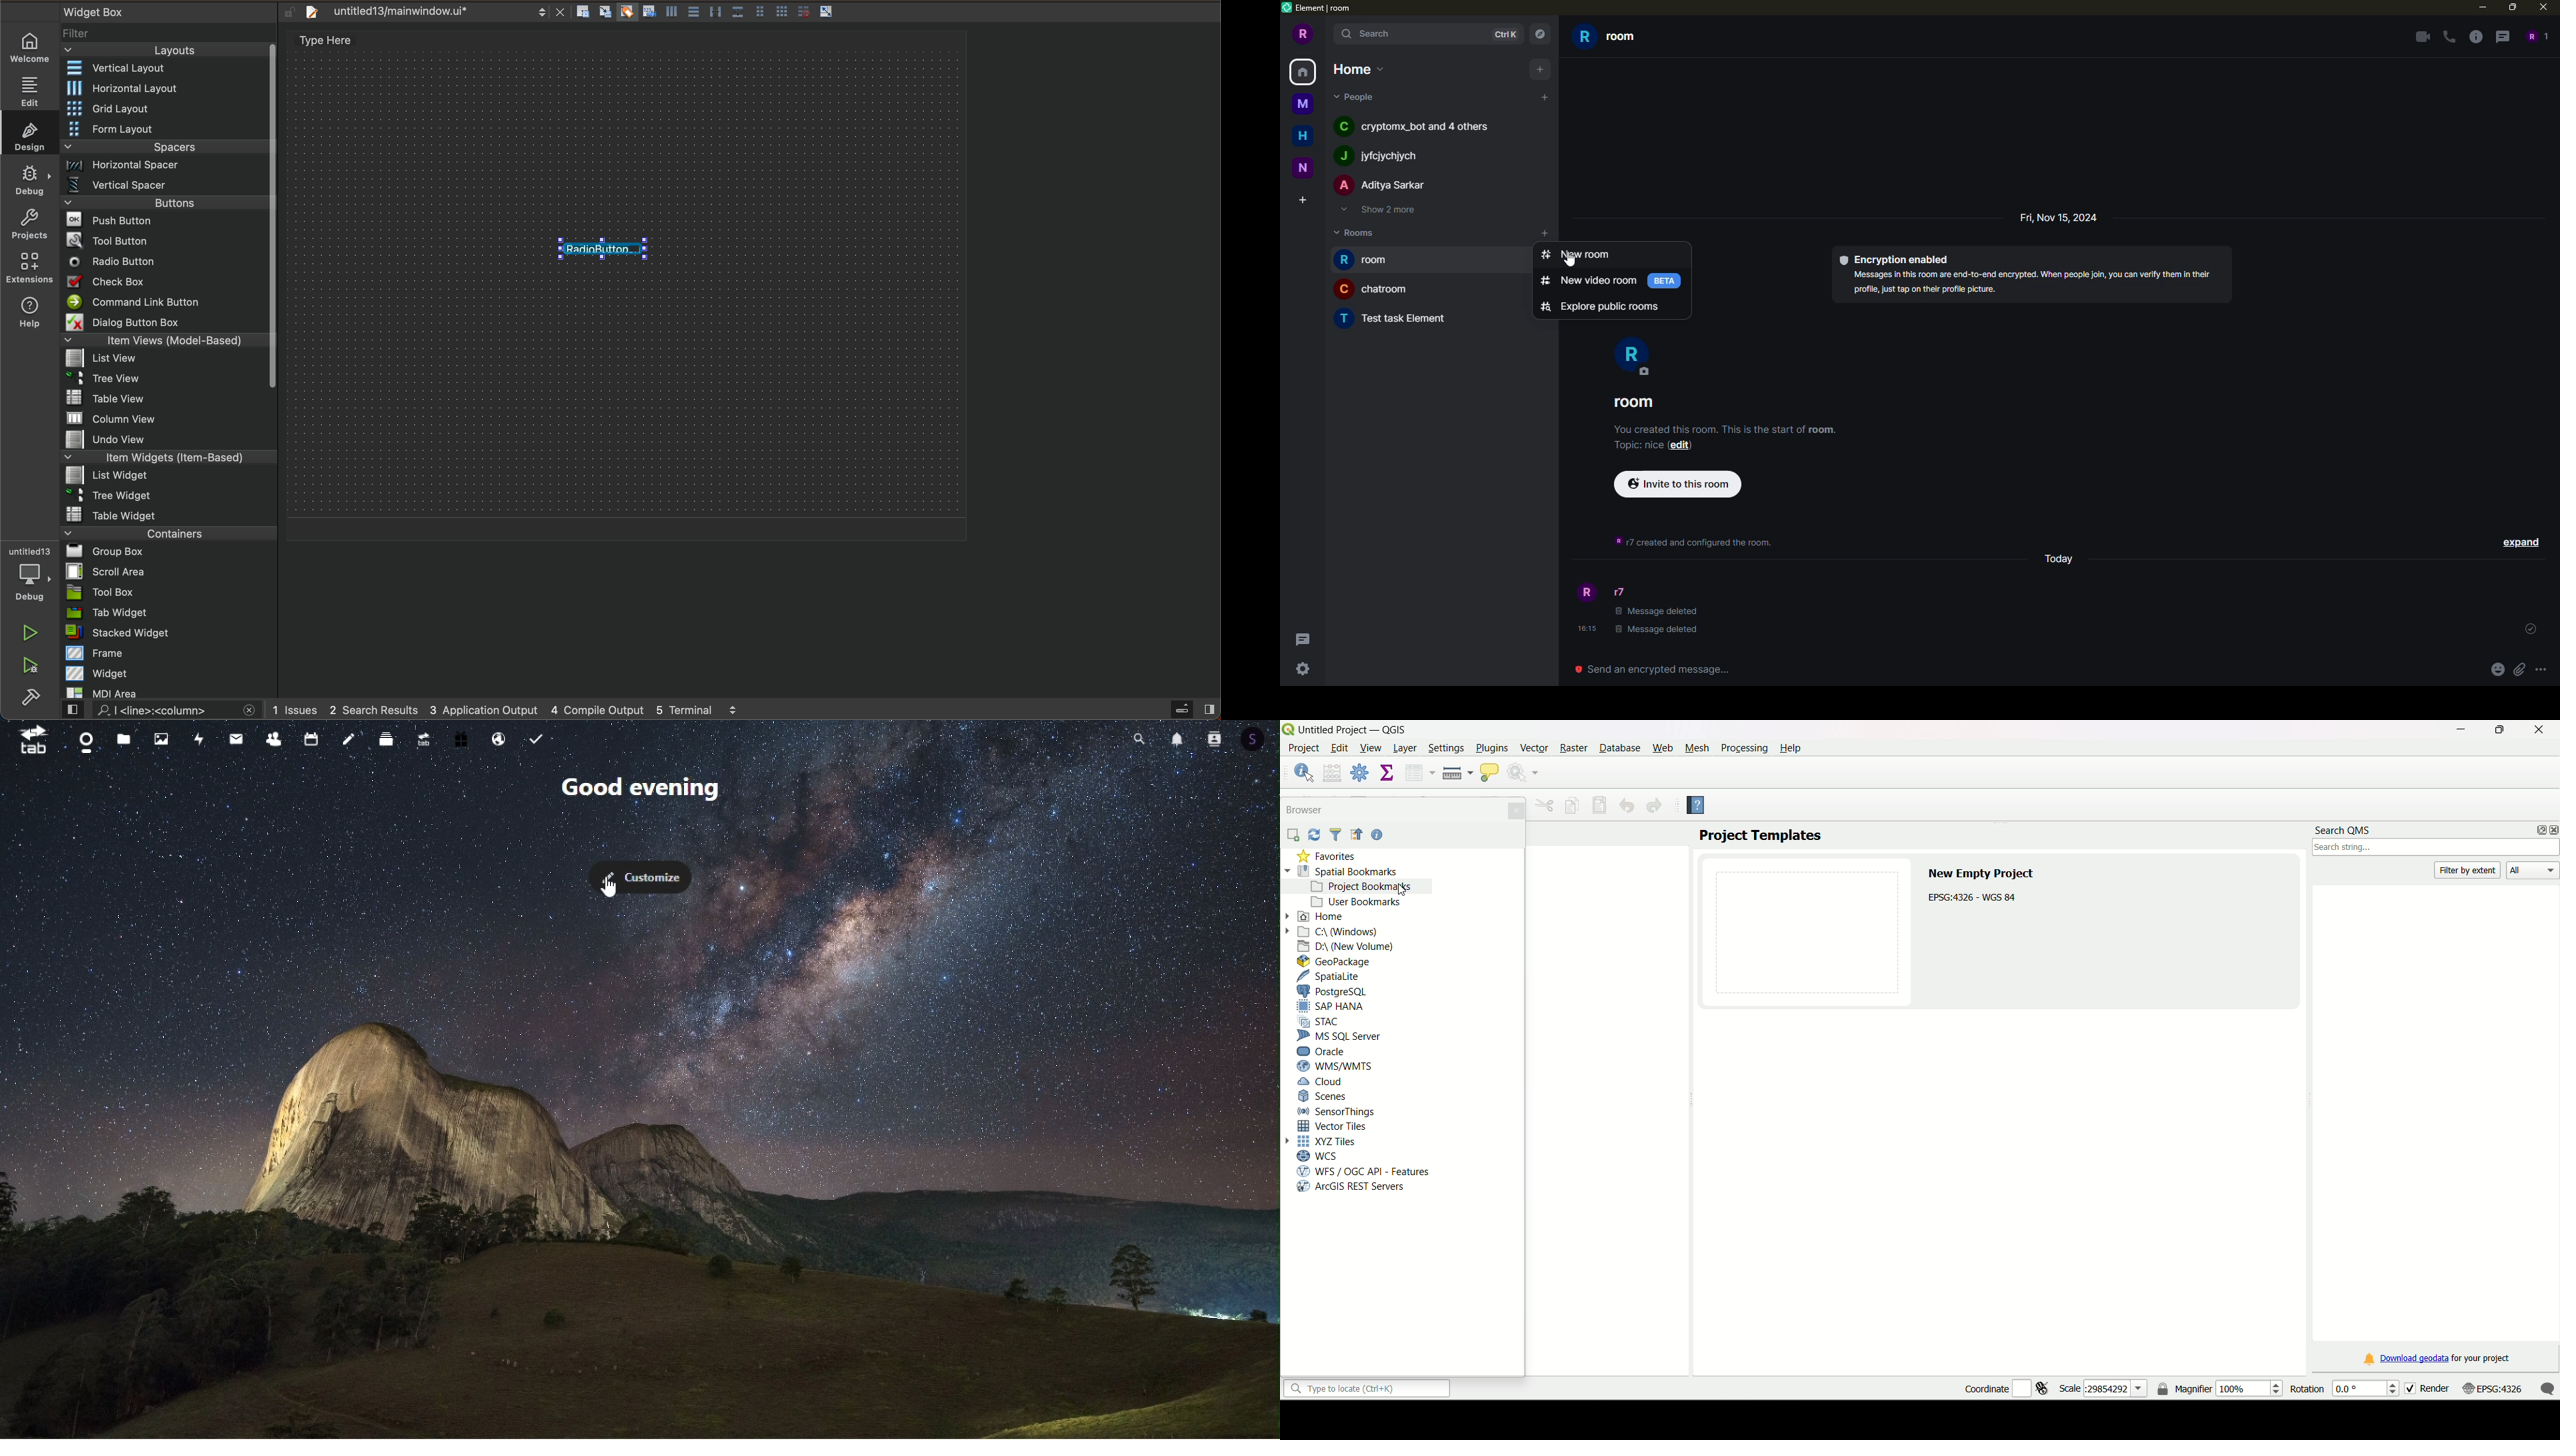 This screenshot has width=2576, height=1456. I want to click on options, so click(2537, 830).